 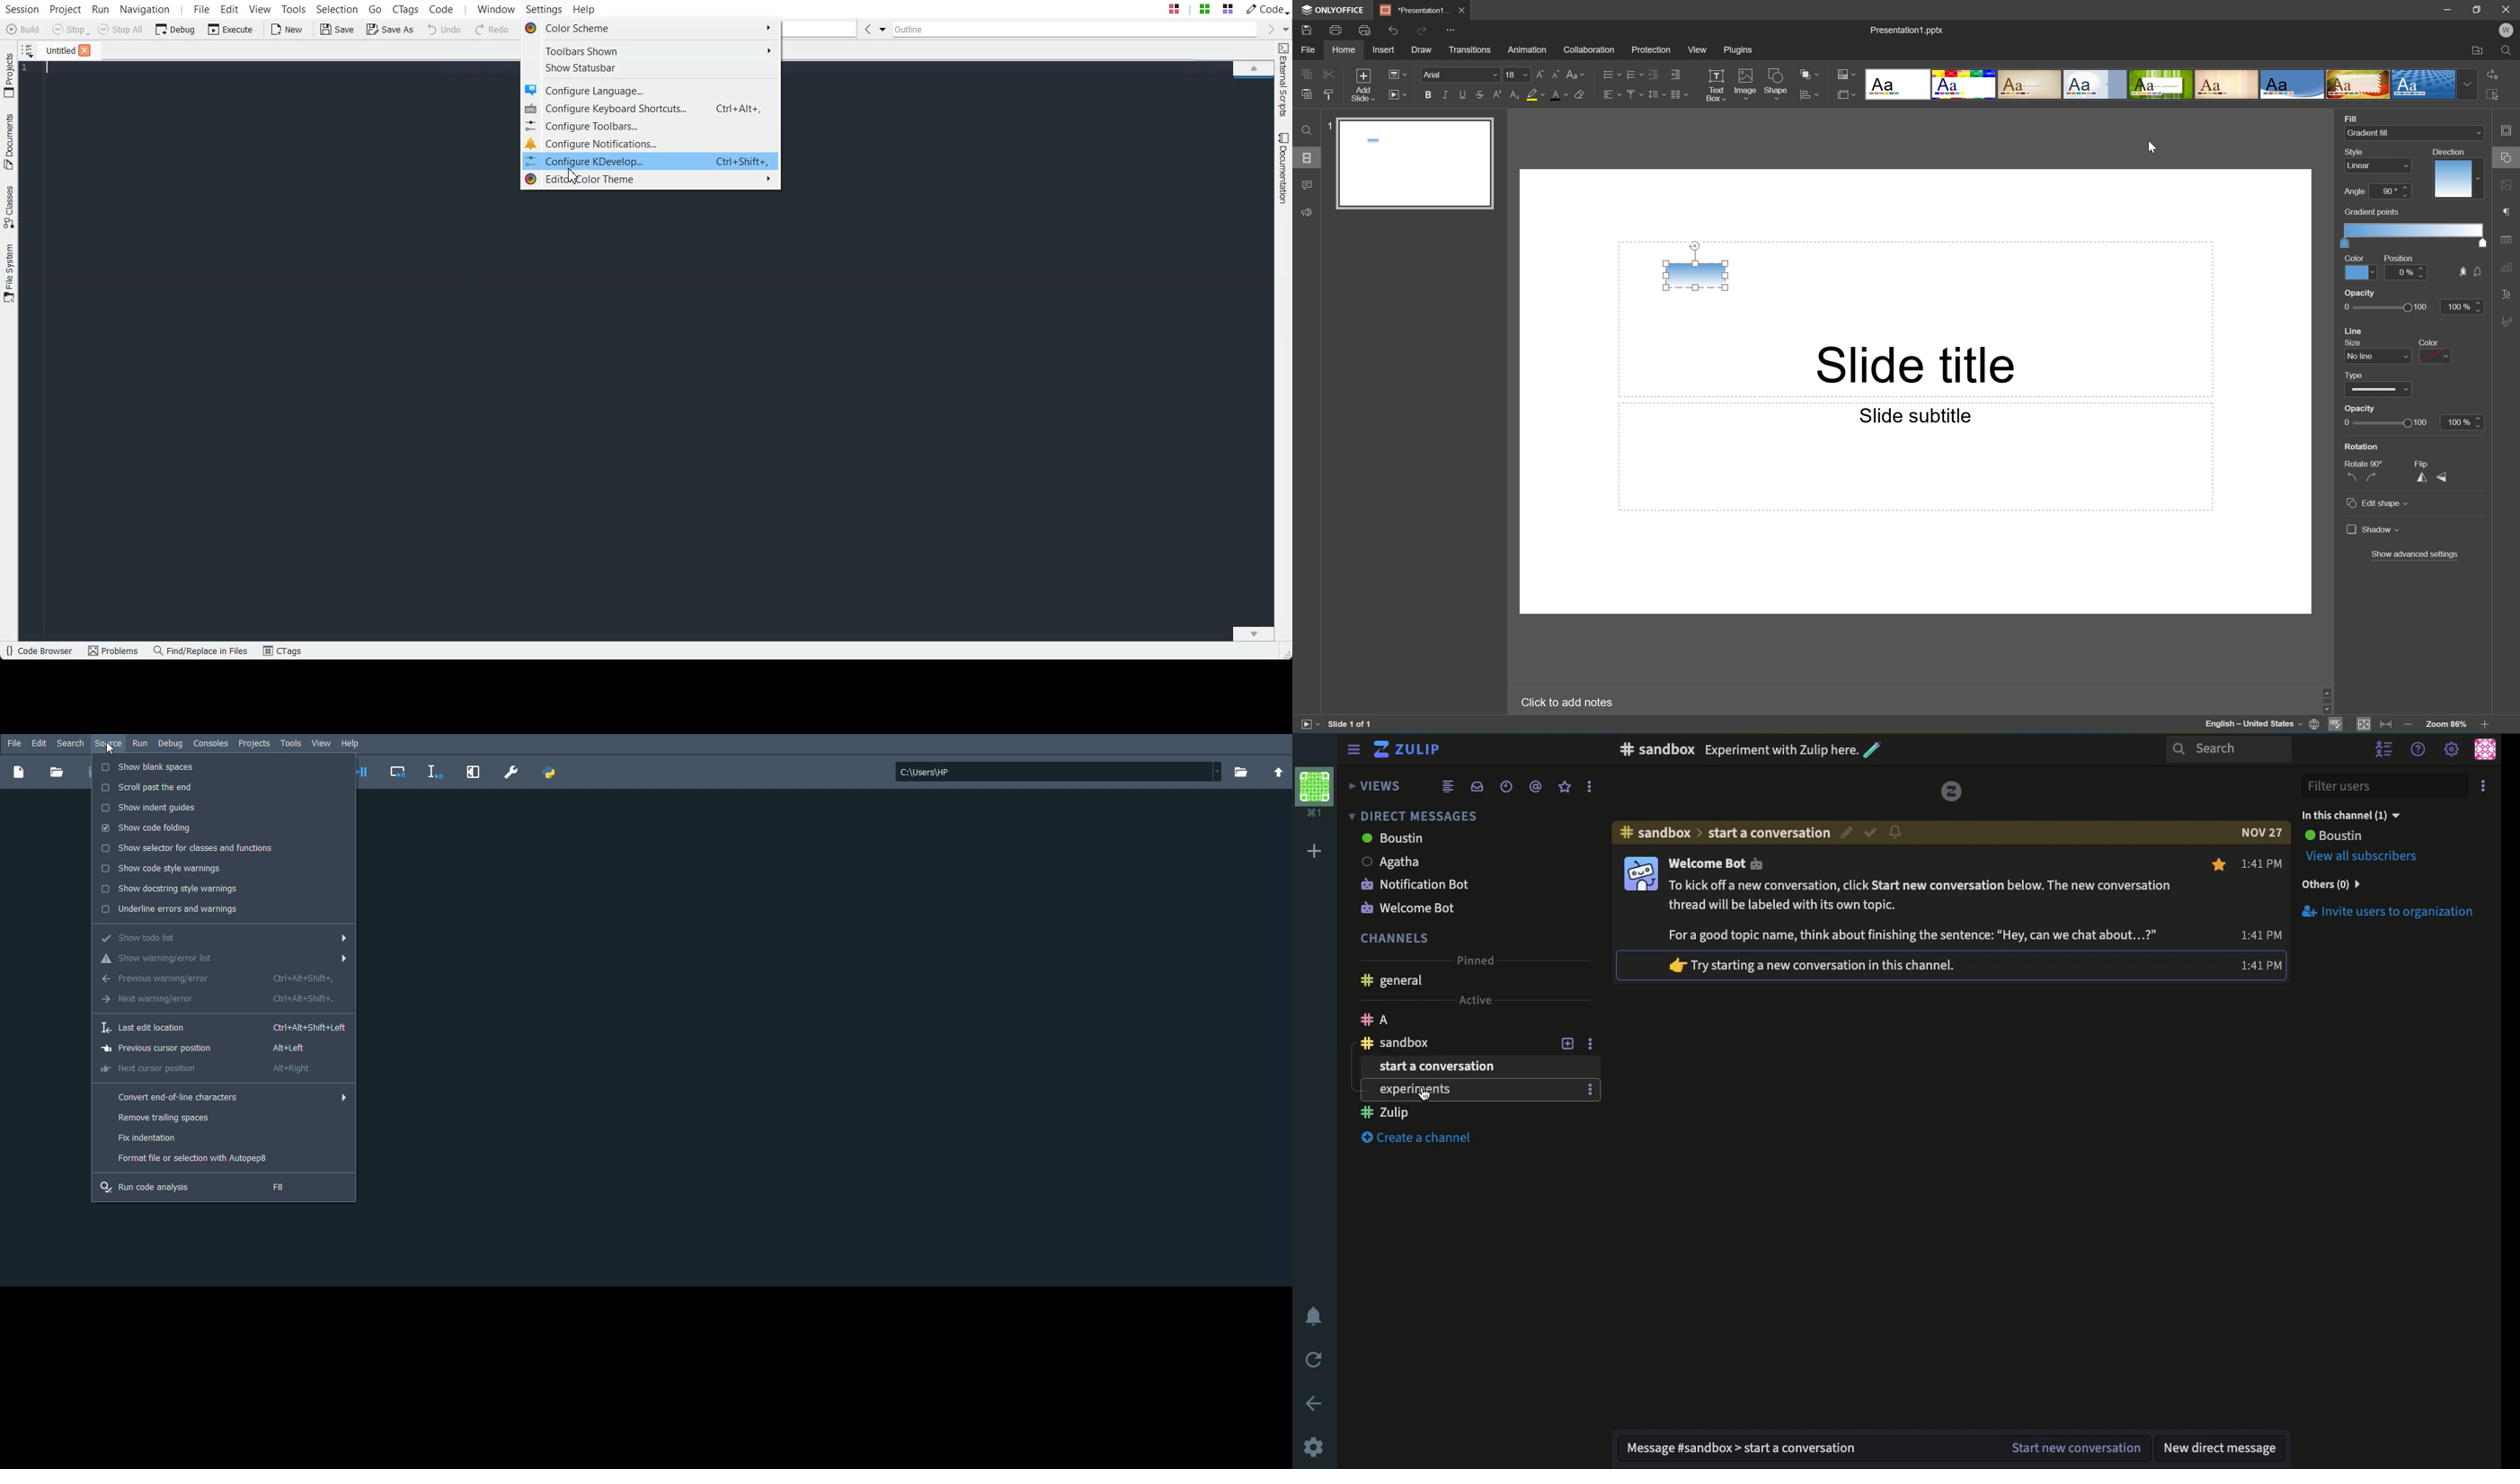 I want to click on File, so click(x=14, y=744).